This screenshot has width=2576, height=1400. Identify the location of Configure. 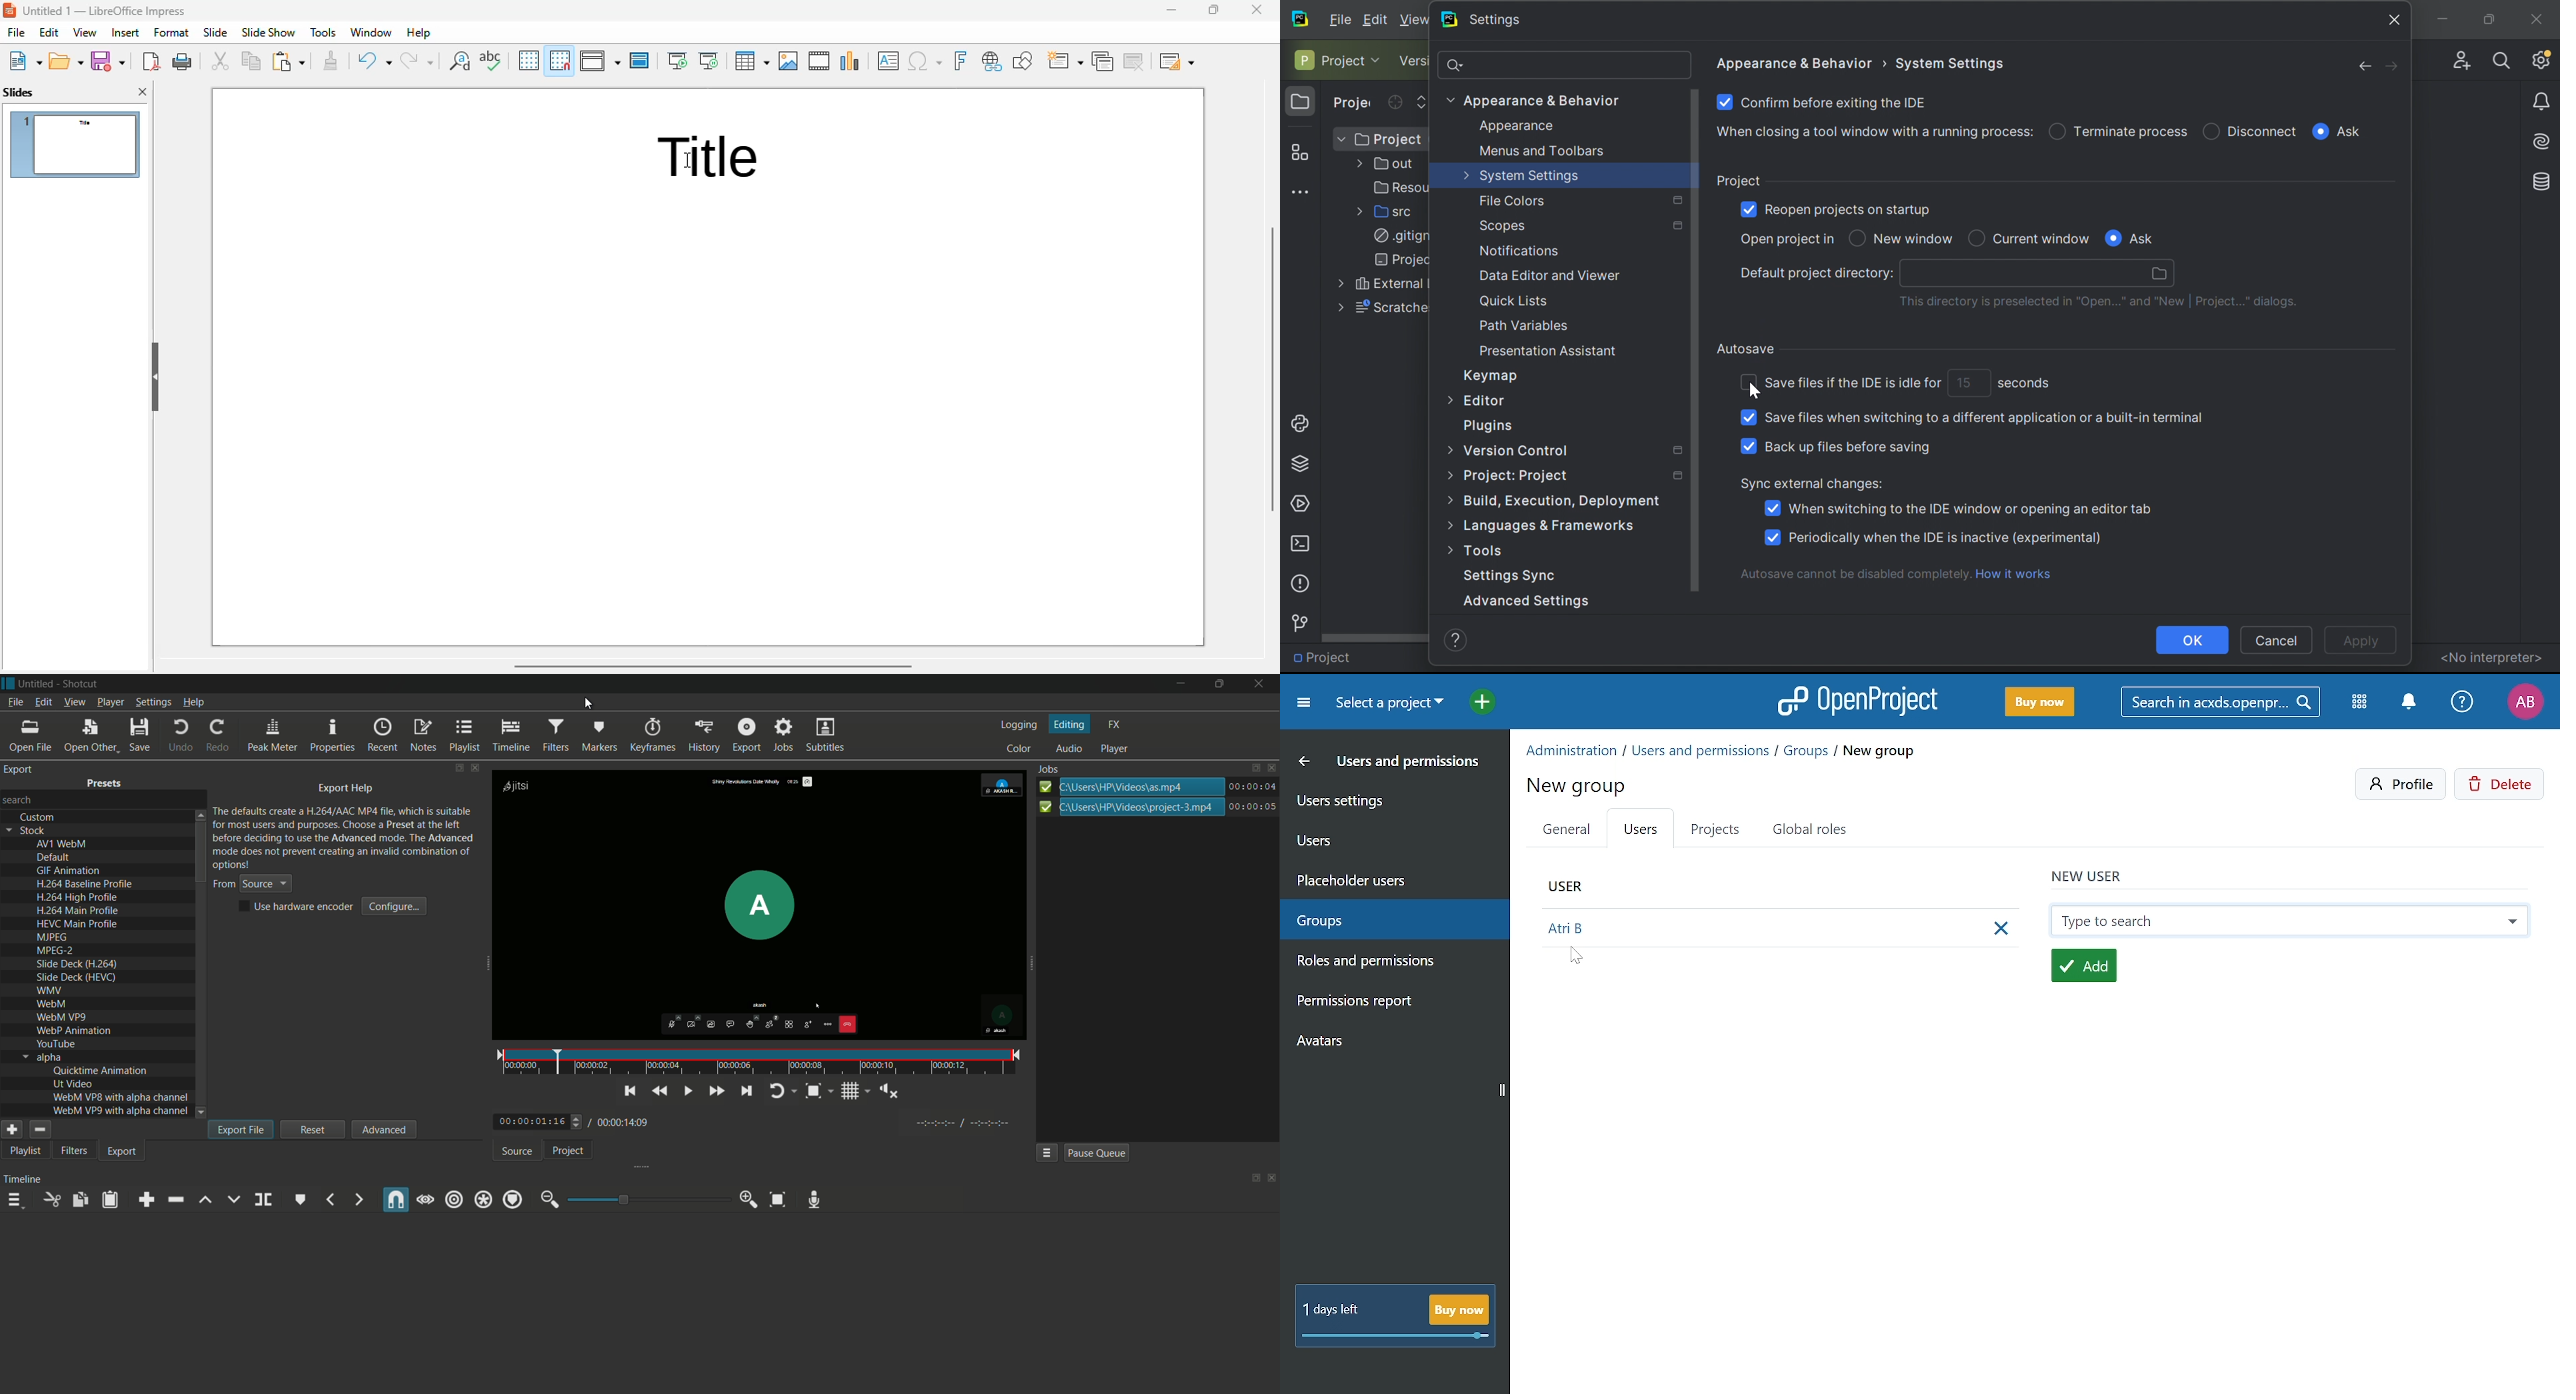
(394, 907).